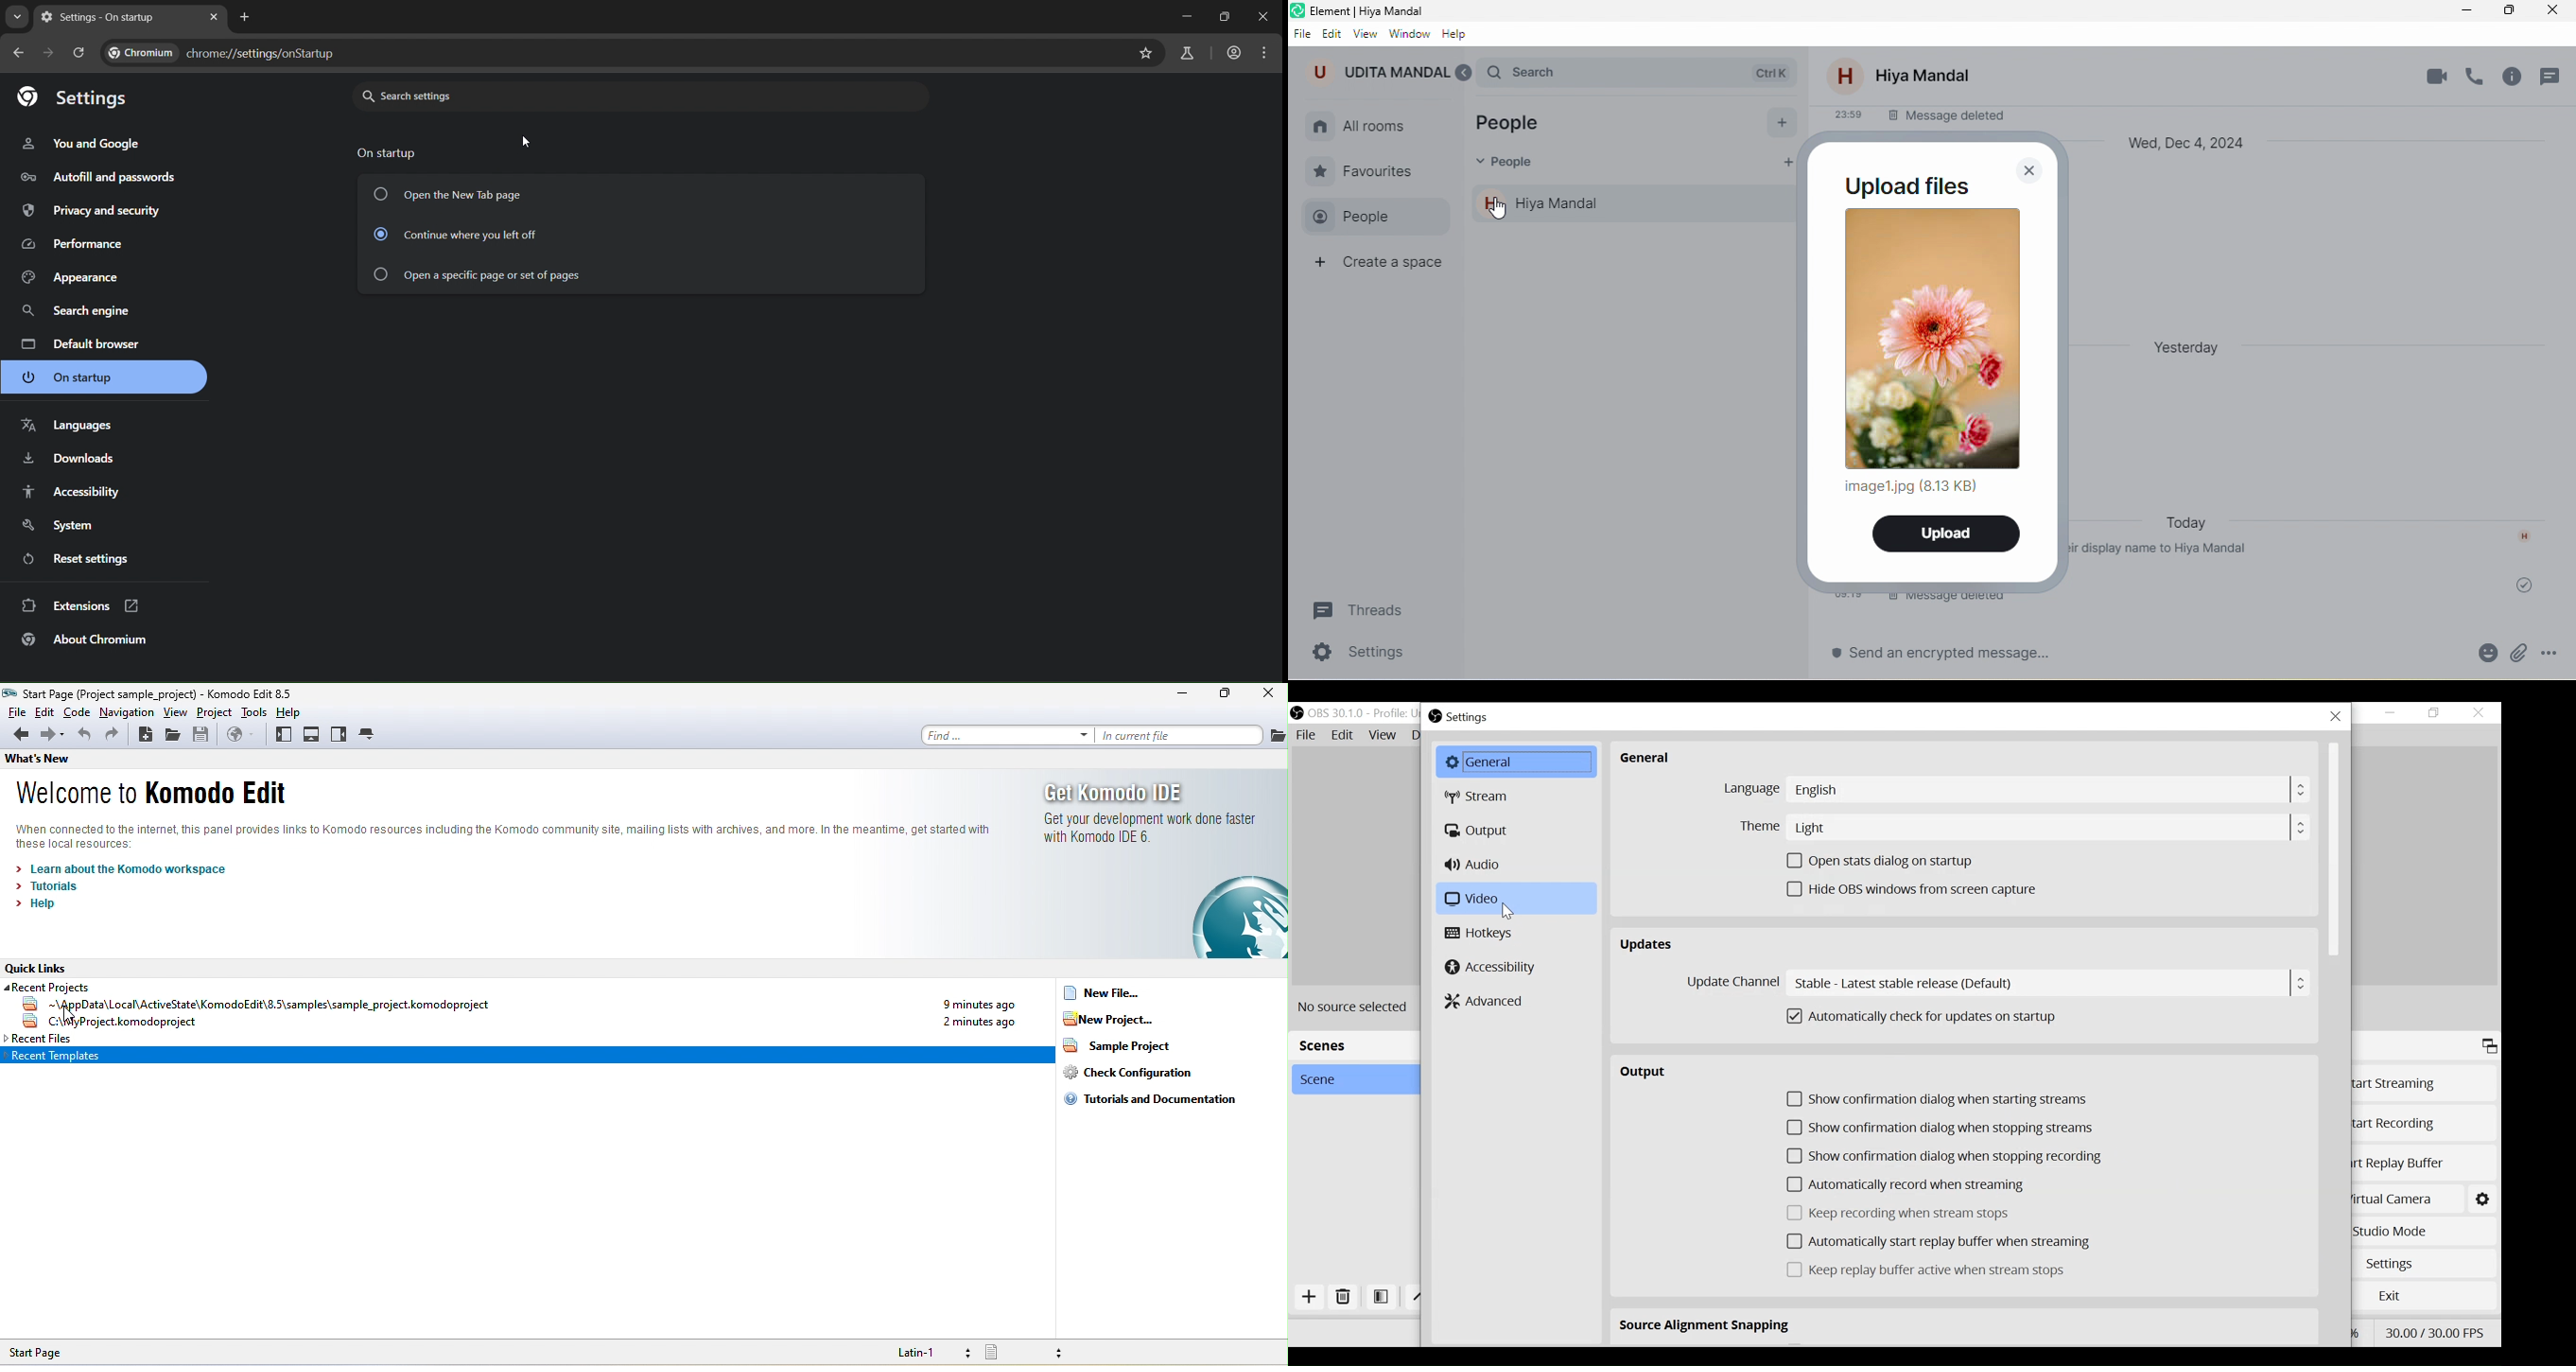  What do you see at coordinates (2391, 713) in the screenshot?
I see `minimize` at bounding box center [2391, 713].